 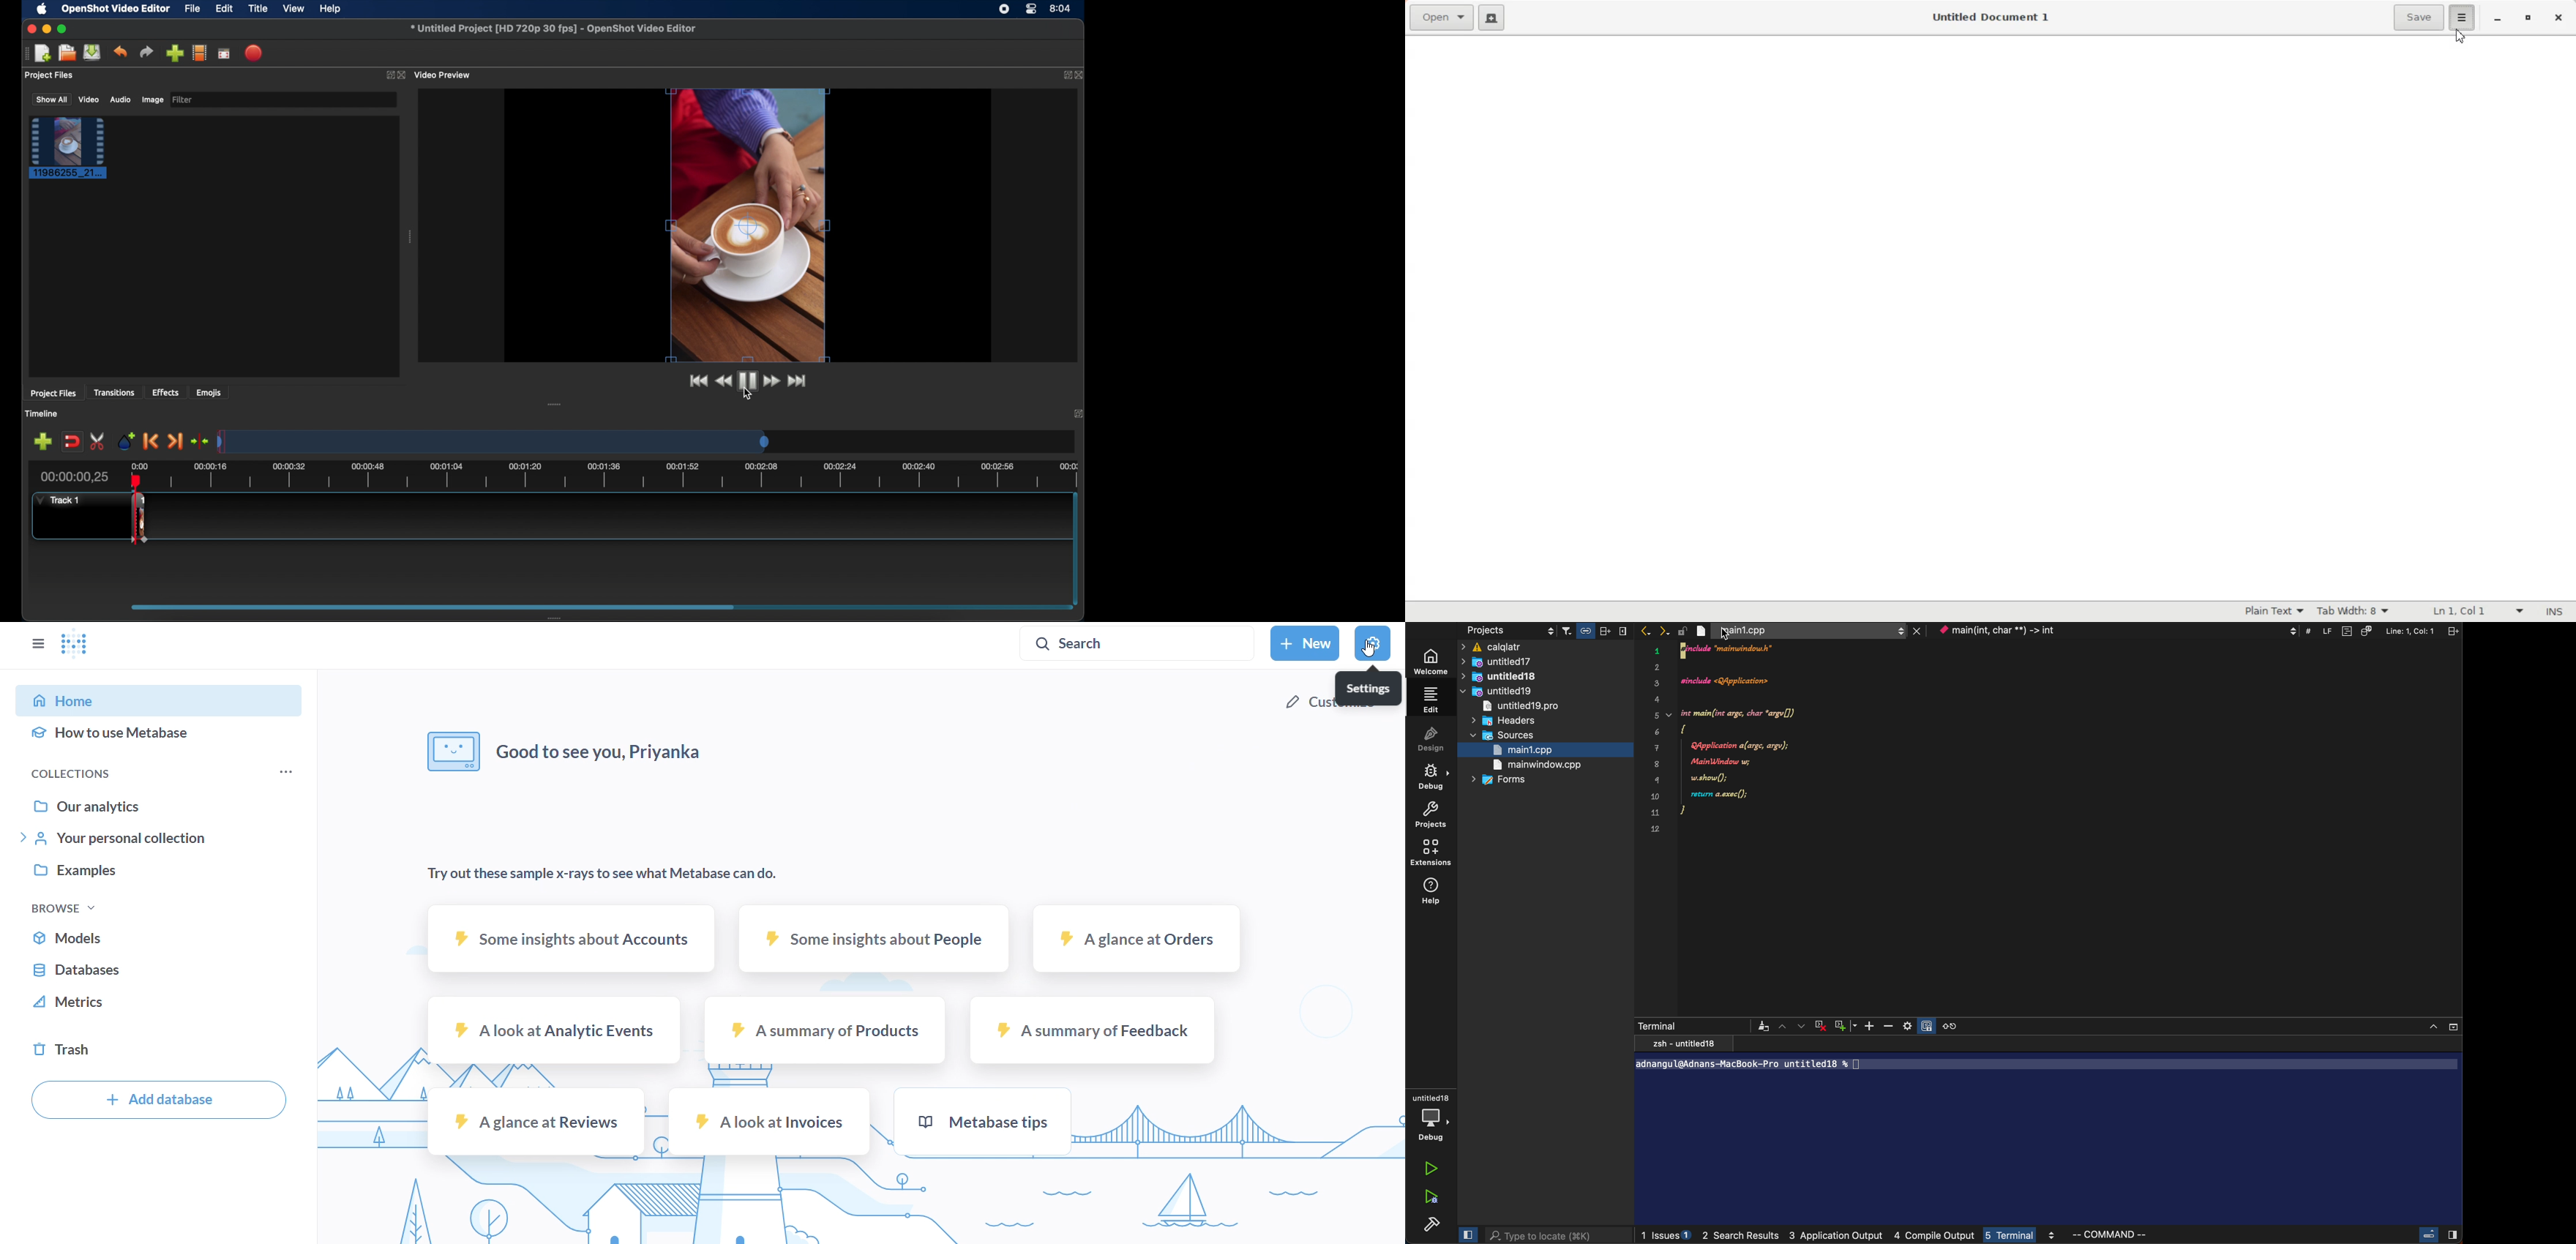 What do you see at coordinates (1836, 1237) in the screenshot?
I see `application output` at bounding box center [1836, 1237].